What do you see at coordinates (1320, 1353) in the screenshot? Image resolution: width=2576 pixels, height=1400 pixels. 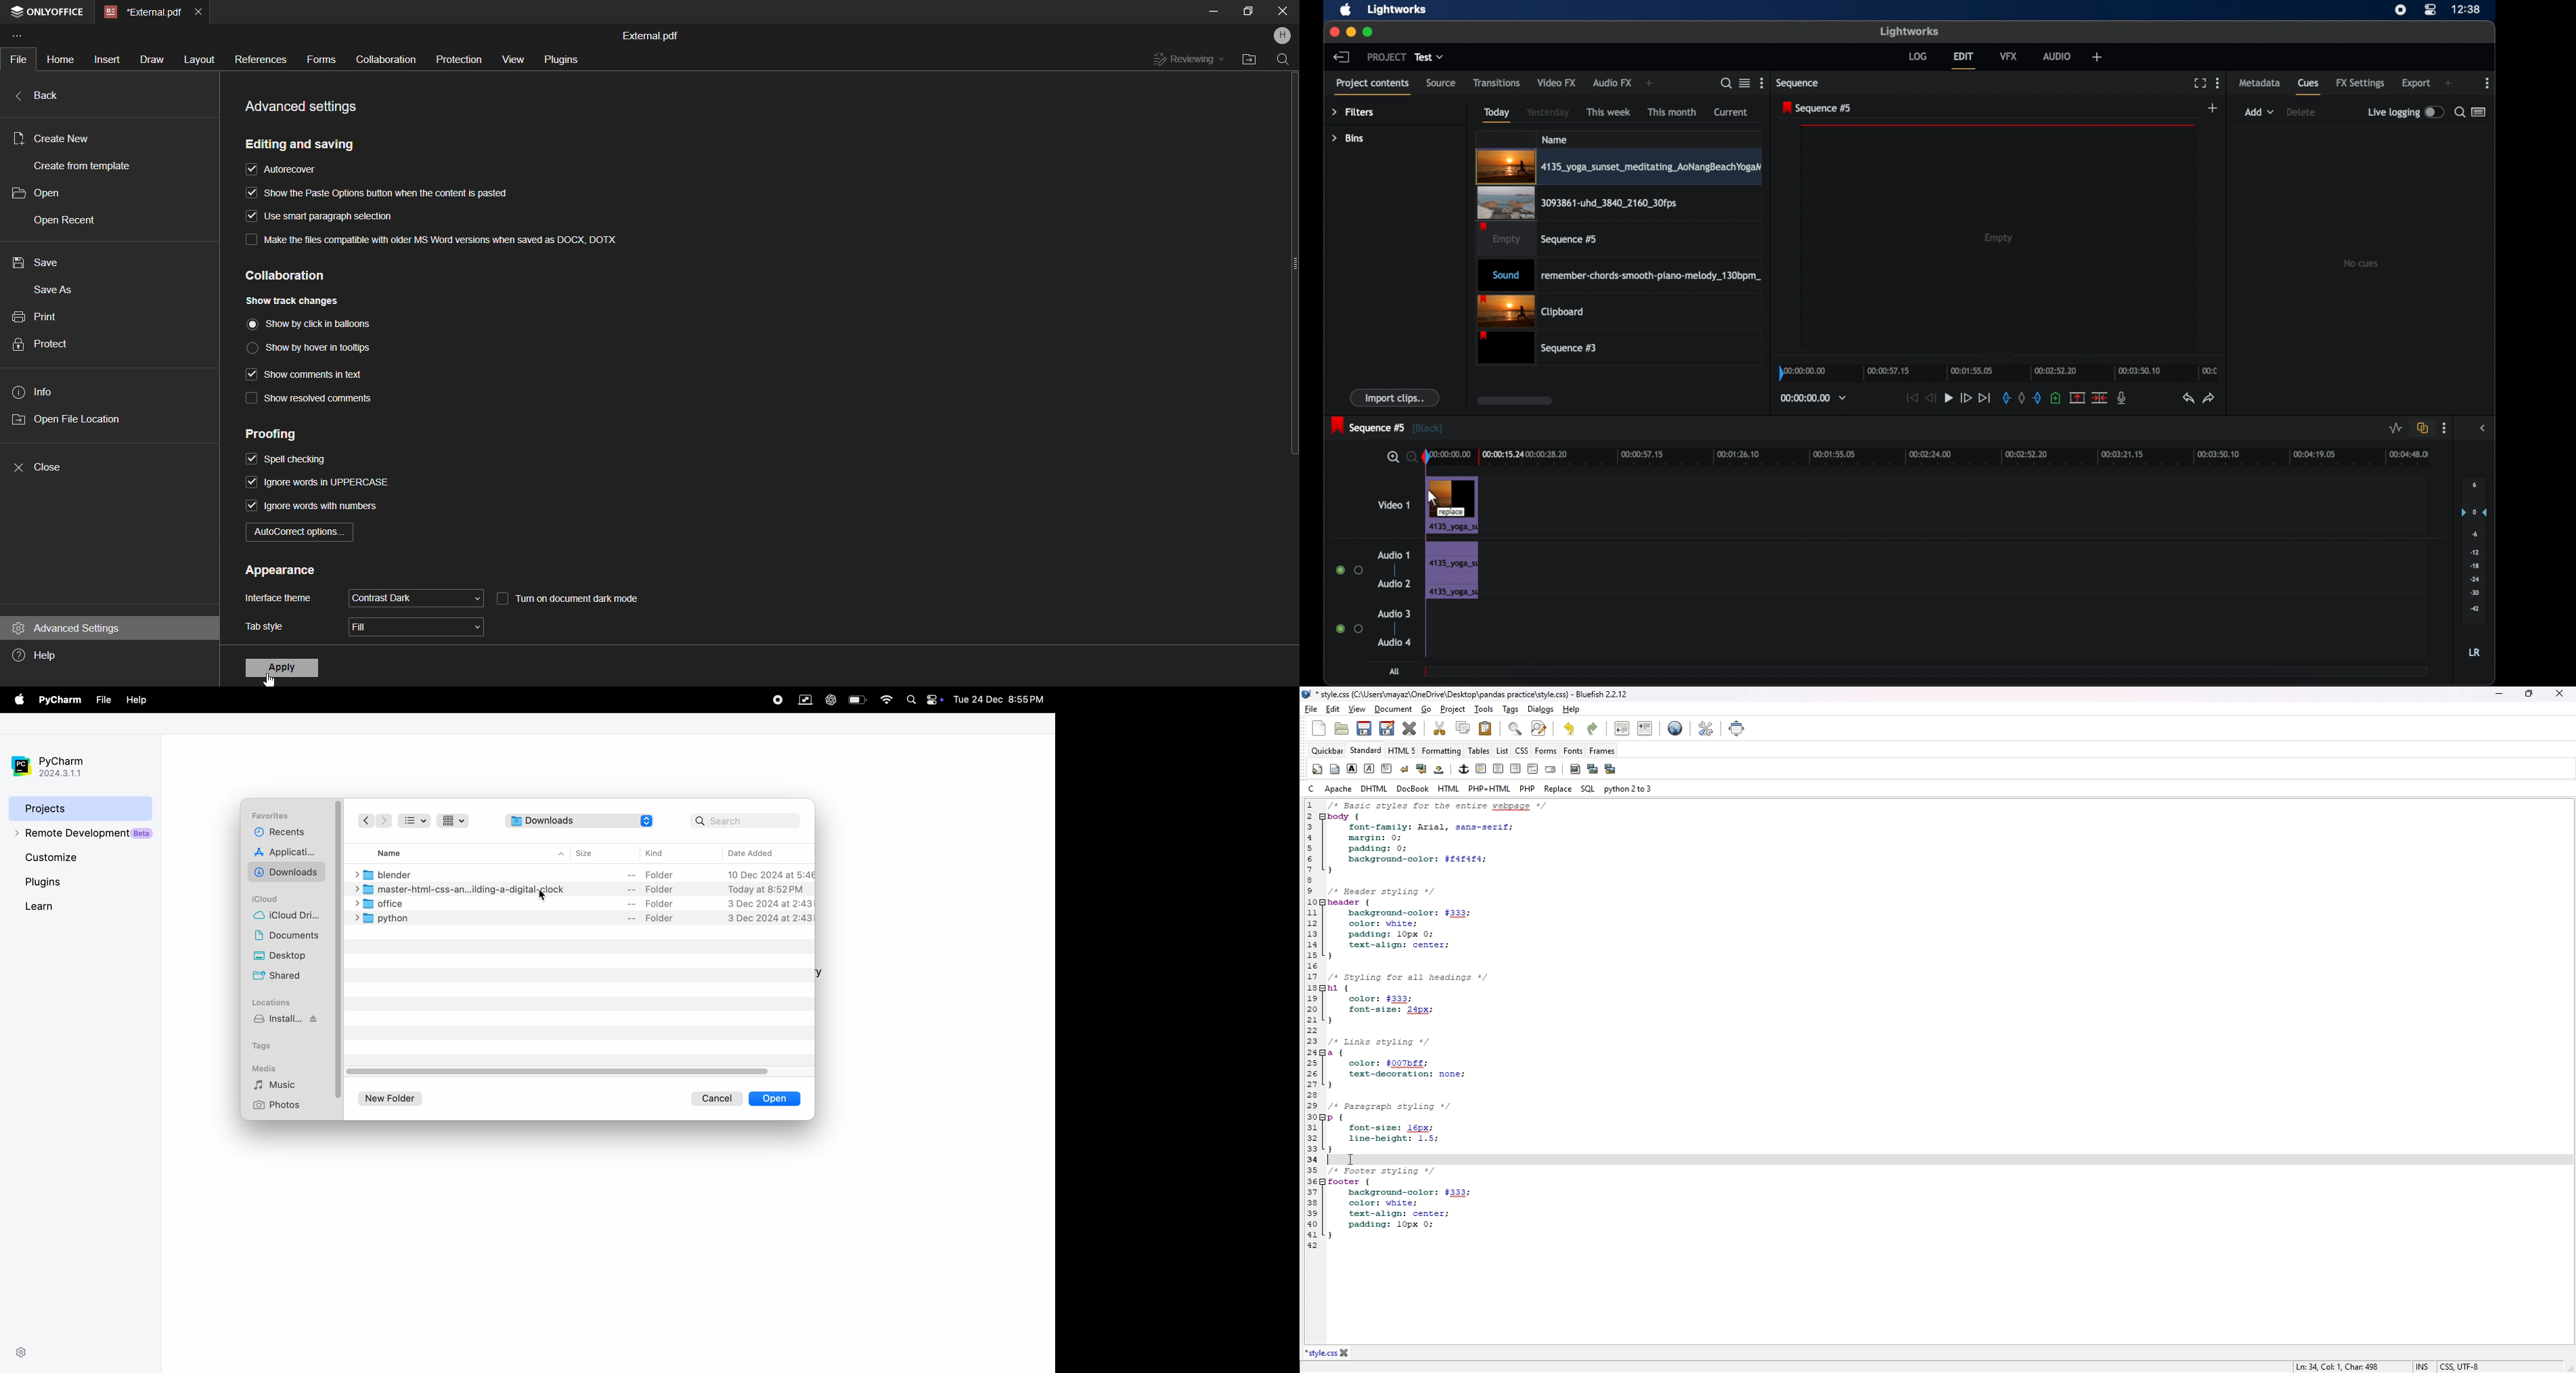 I see `*style.css` at bounding box center [1320, 1353].